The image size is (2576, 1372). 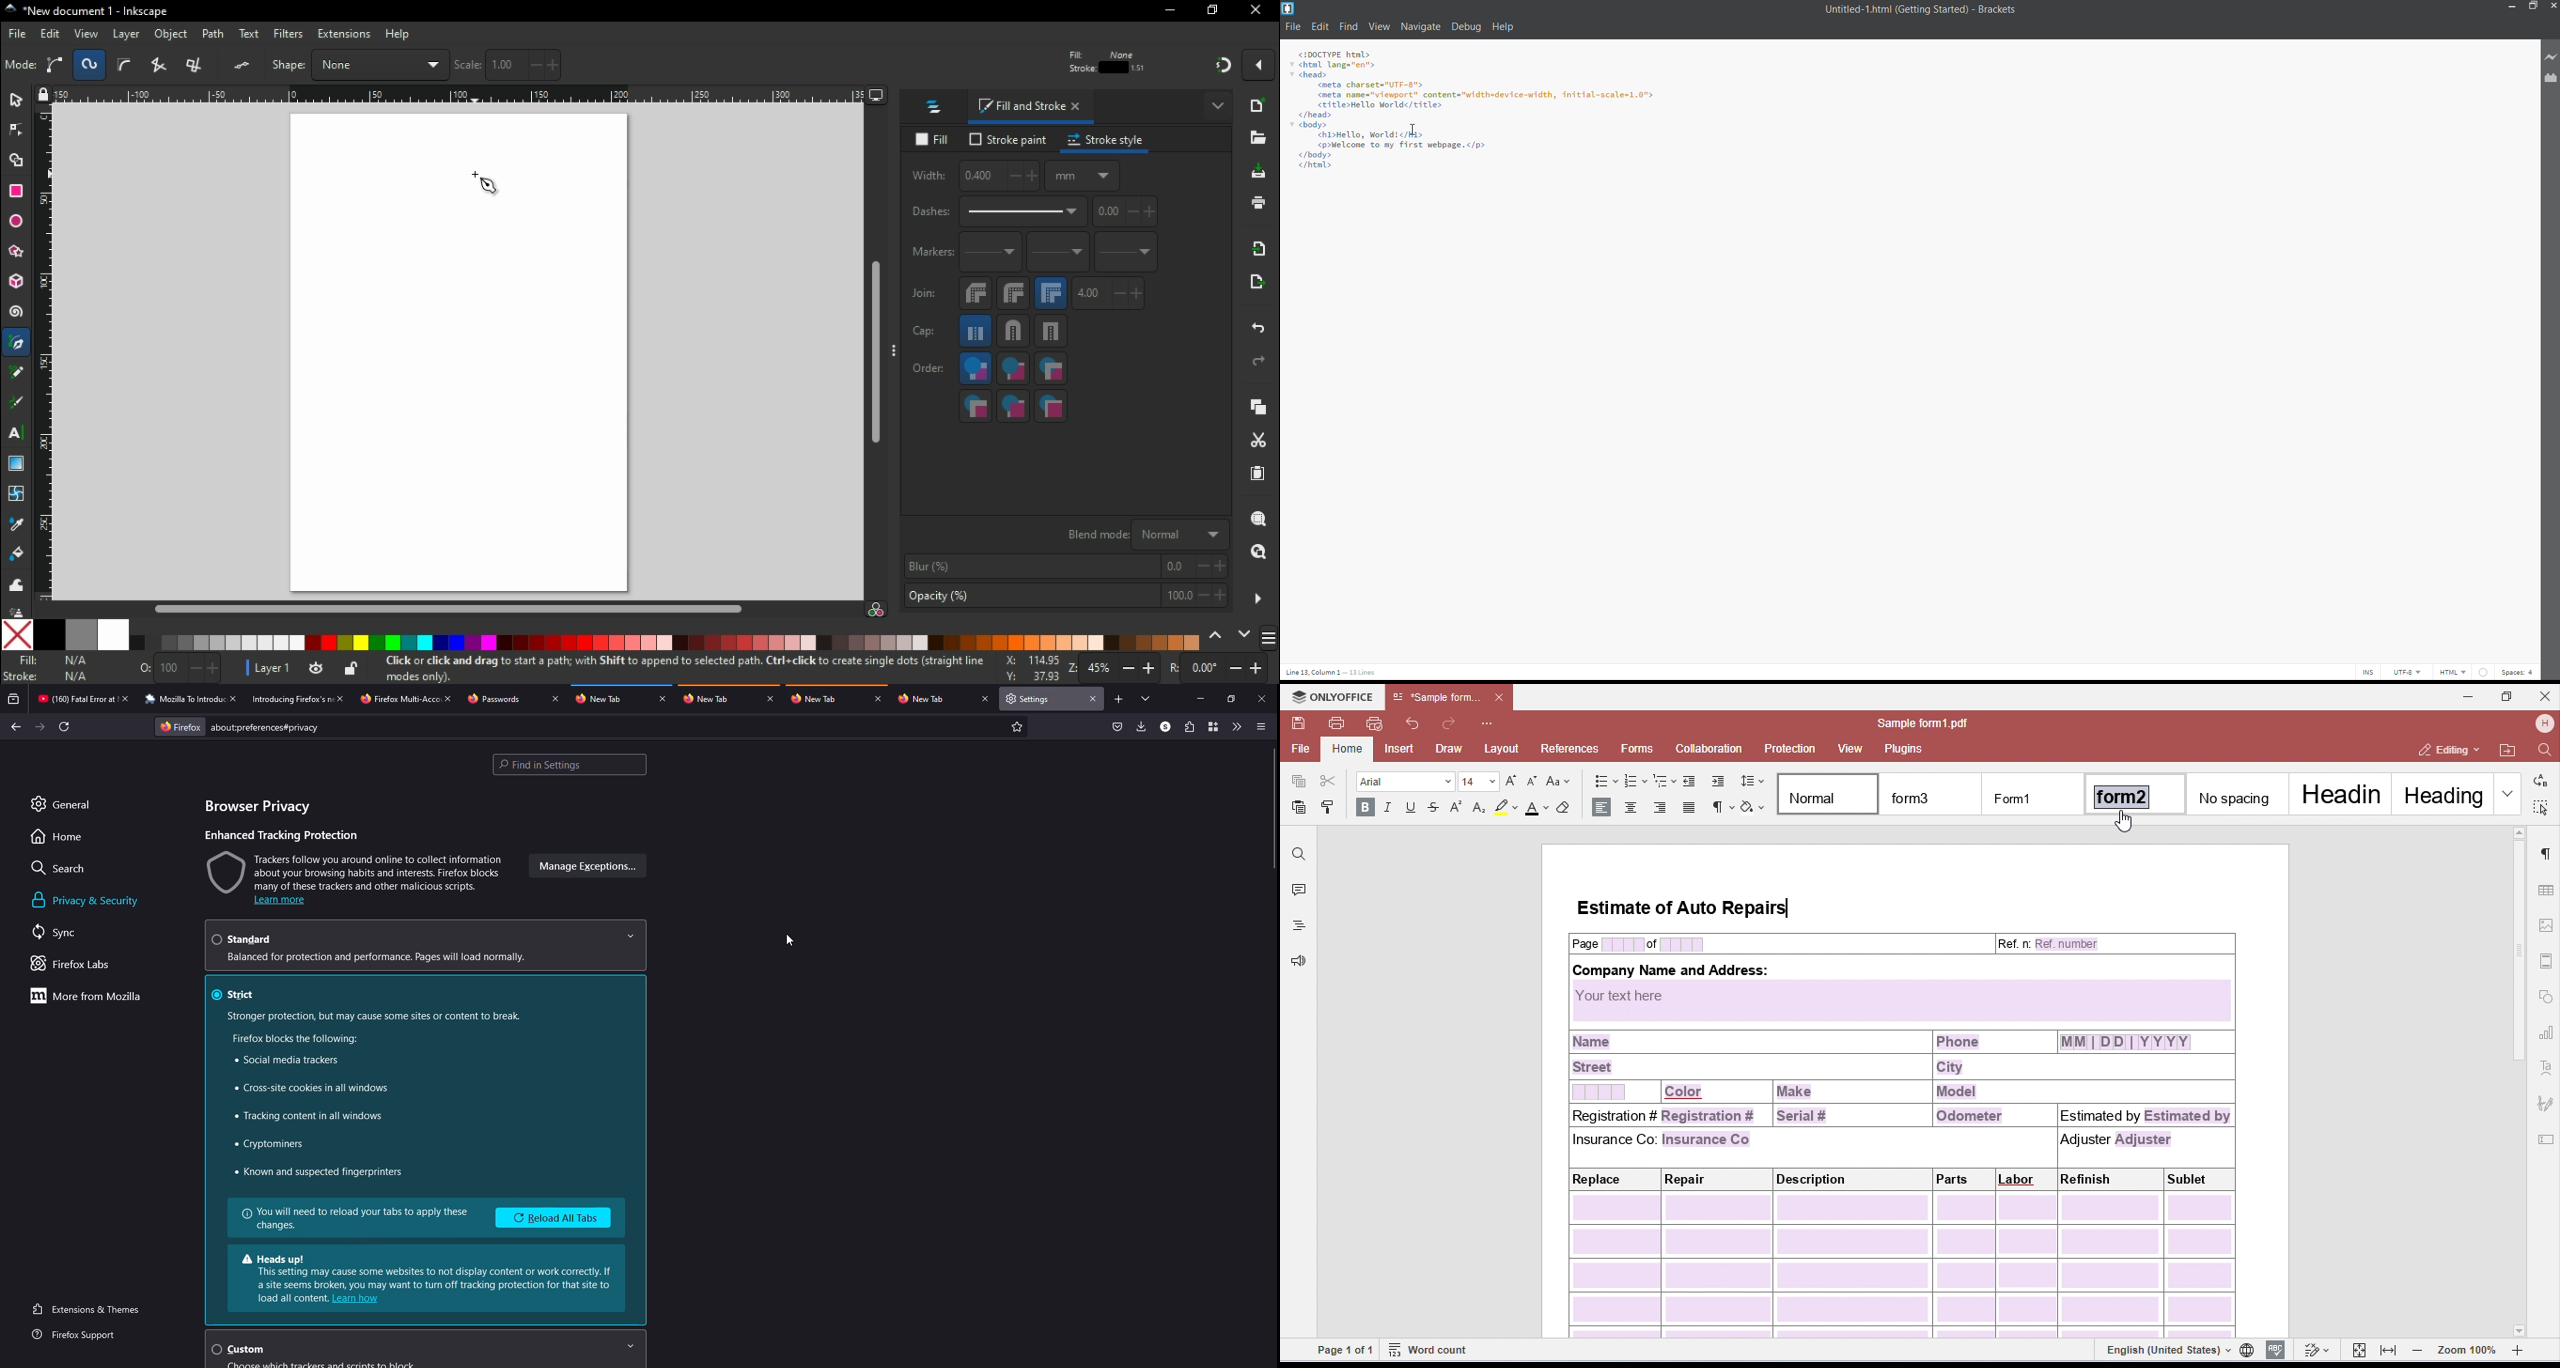 What do you see at coordinates (2481, 670) in the screenshot?
I see `linting` at bounding box center [2481, 670].